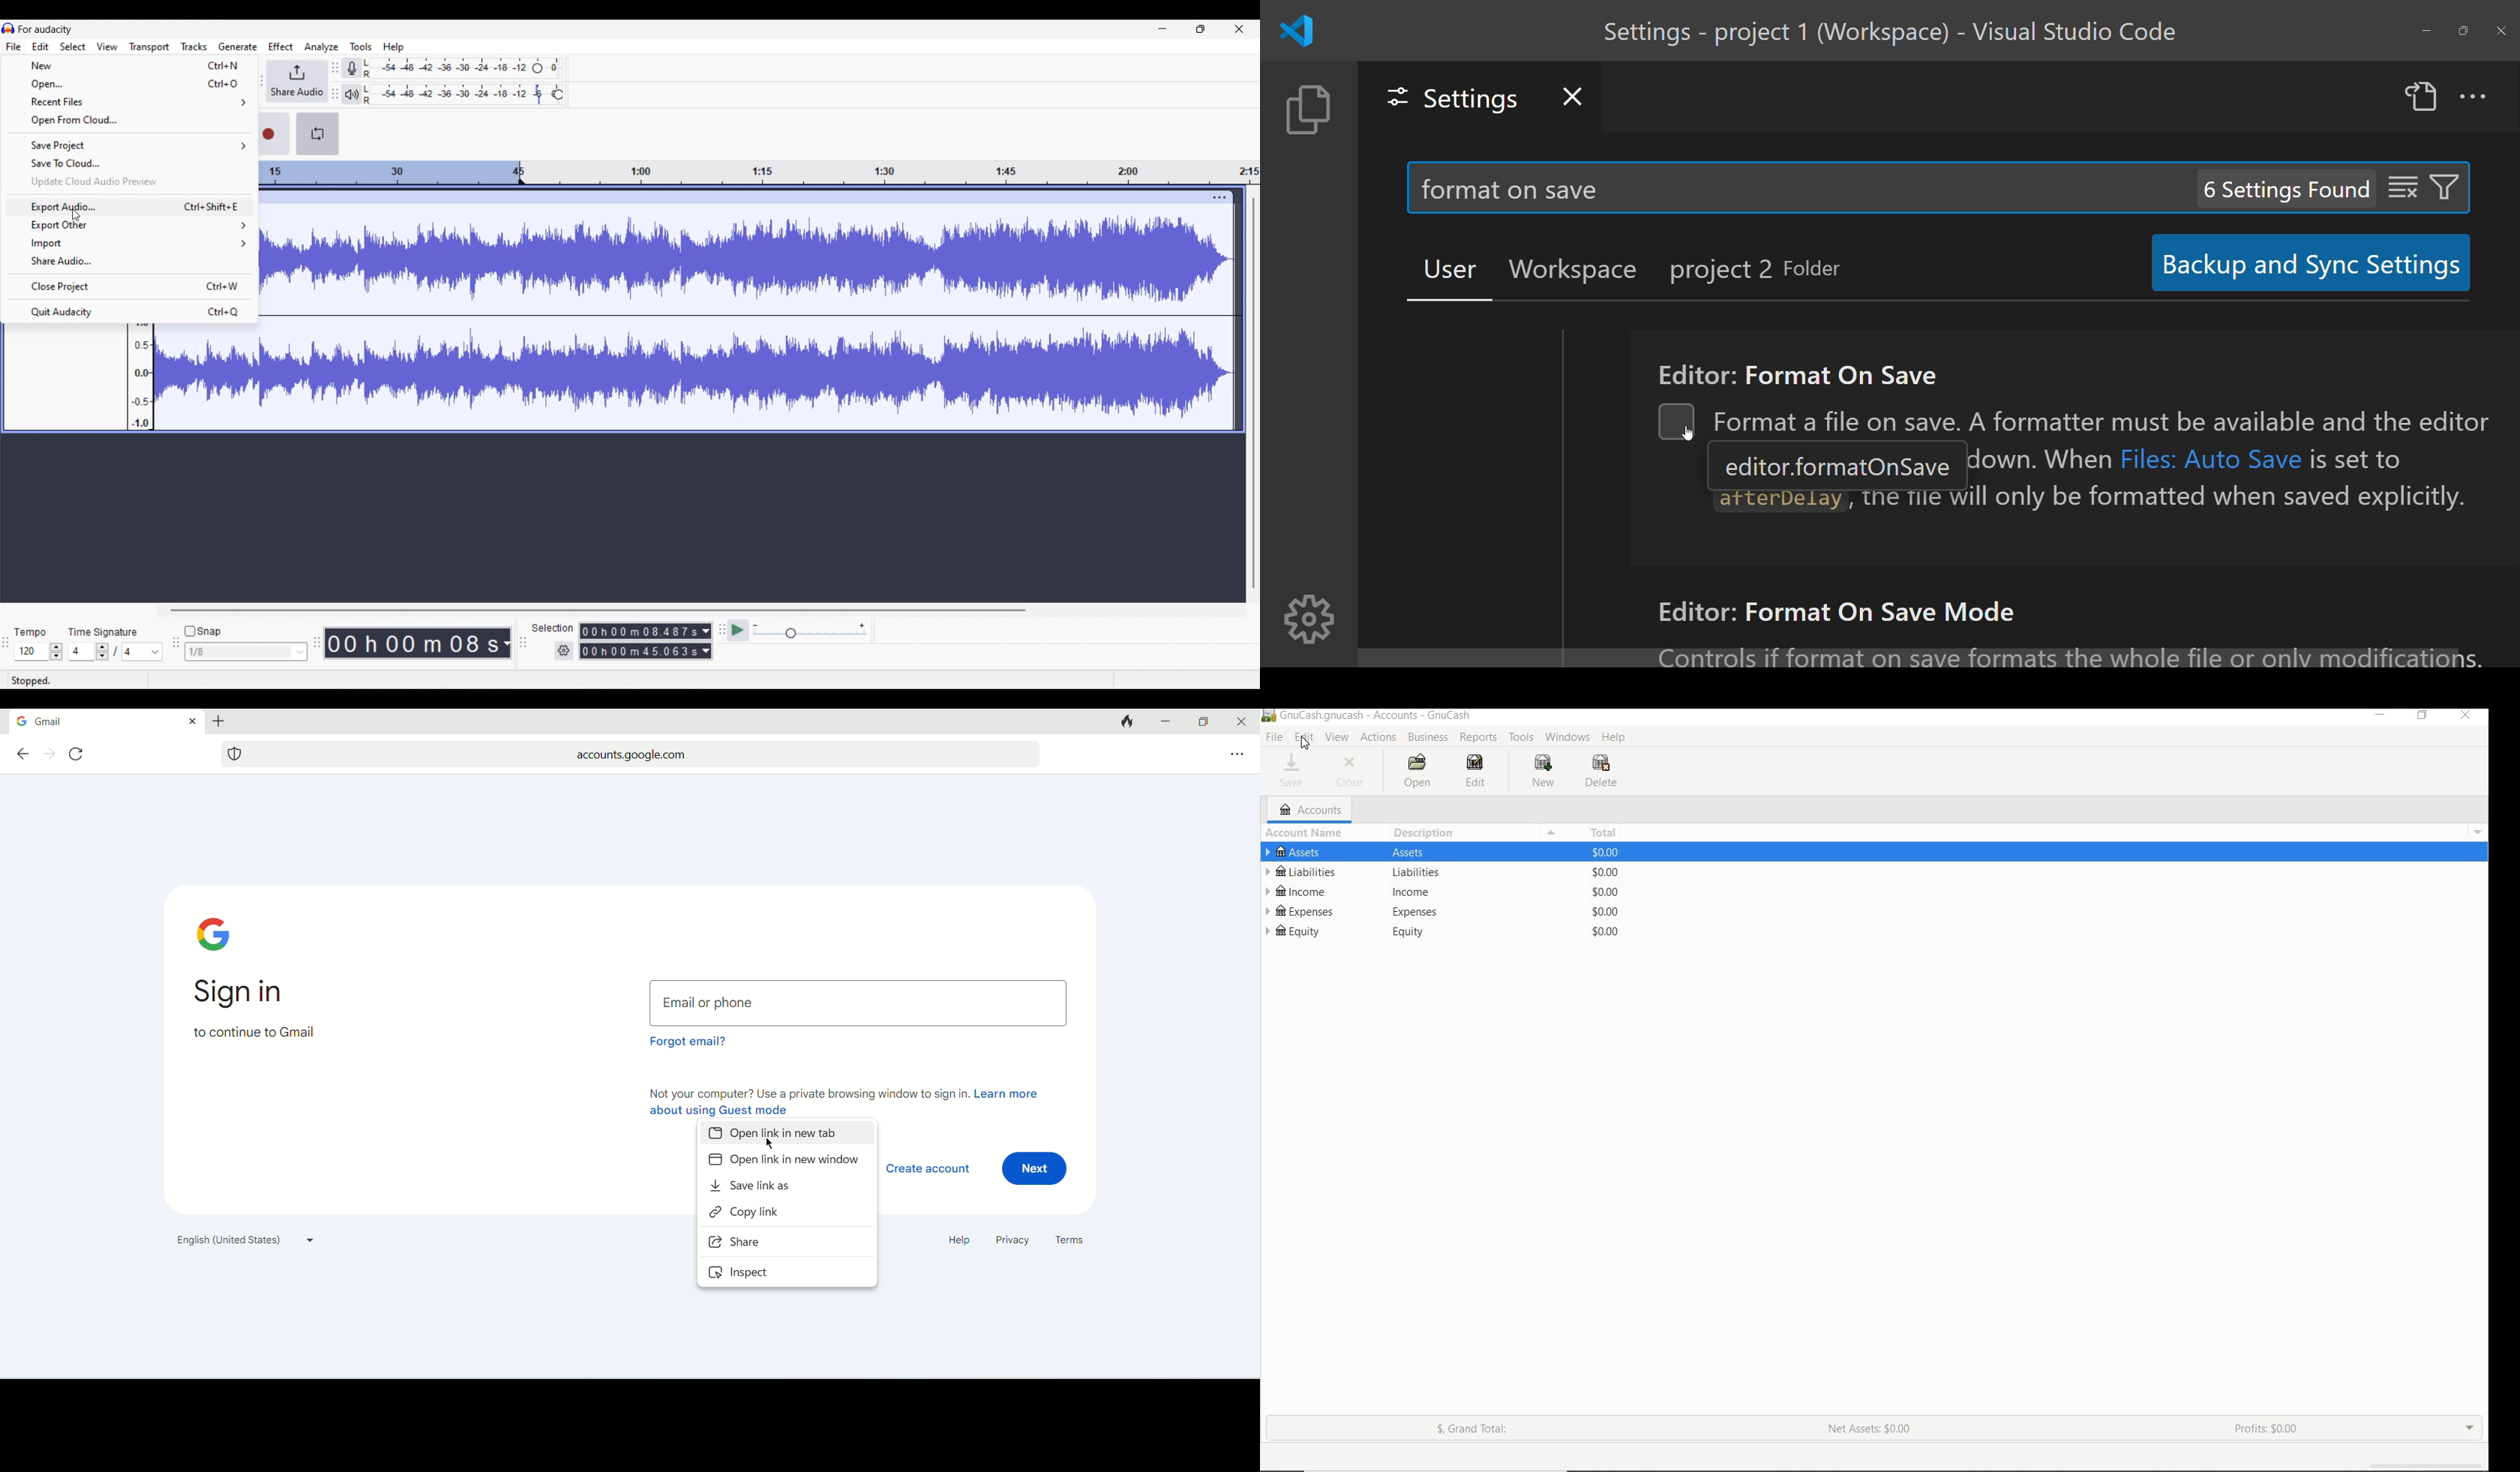  What do you see at coordinates (1125, 722) in the screenshot?
I see `close tabs and clear data` at bounding box center [1125, 722].